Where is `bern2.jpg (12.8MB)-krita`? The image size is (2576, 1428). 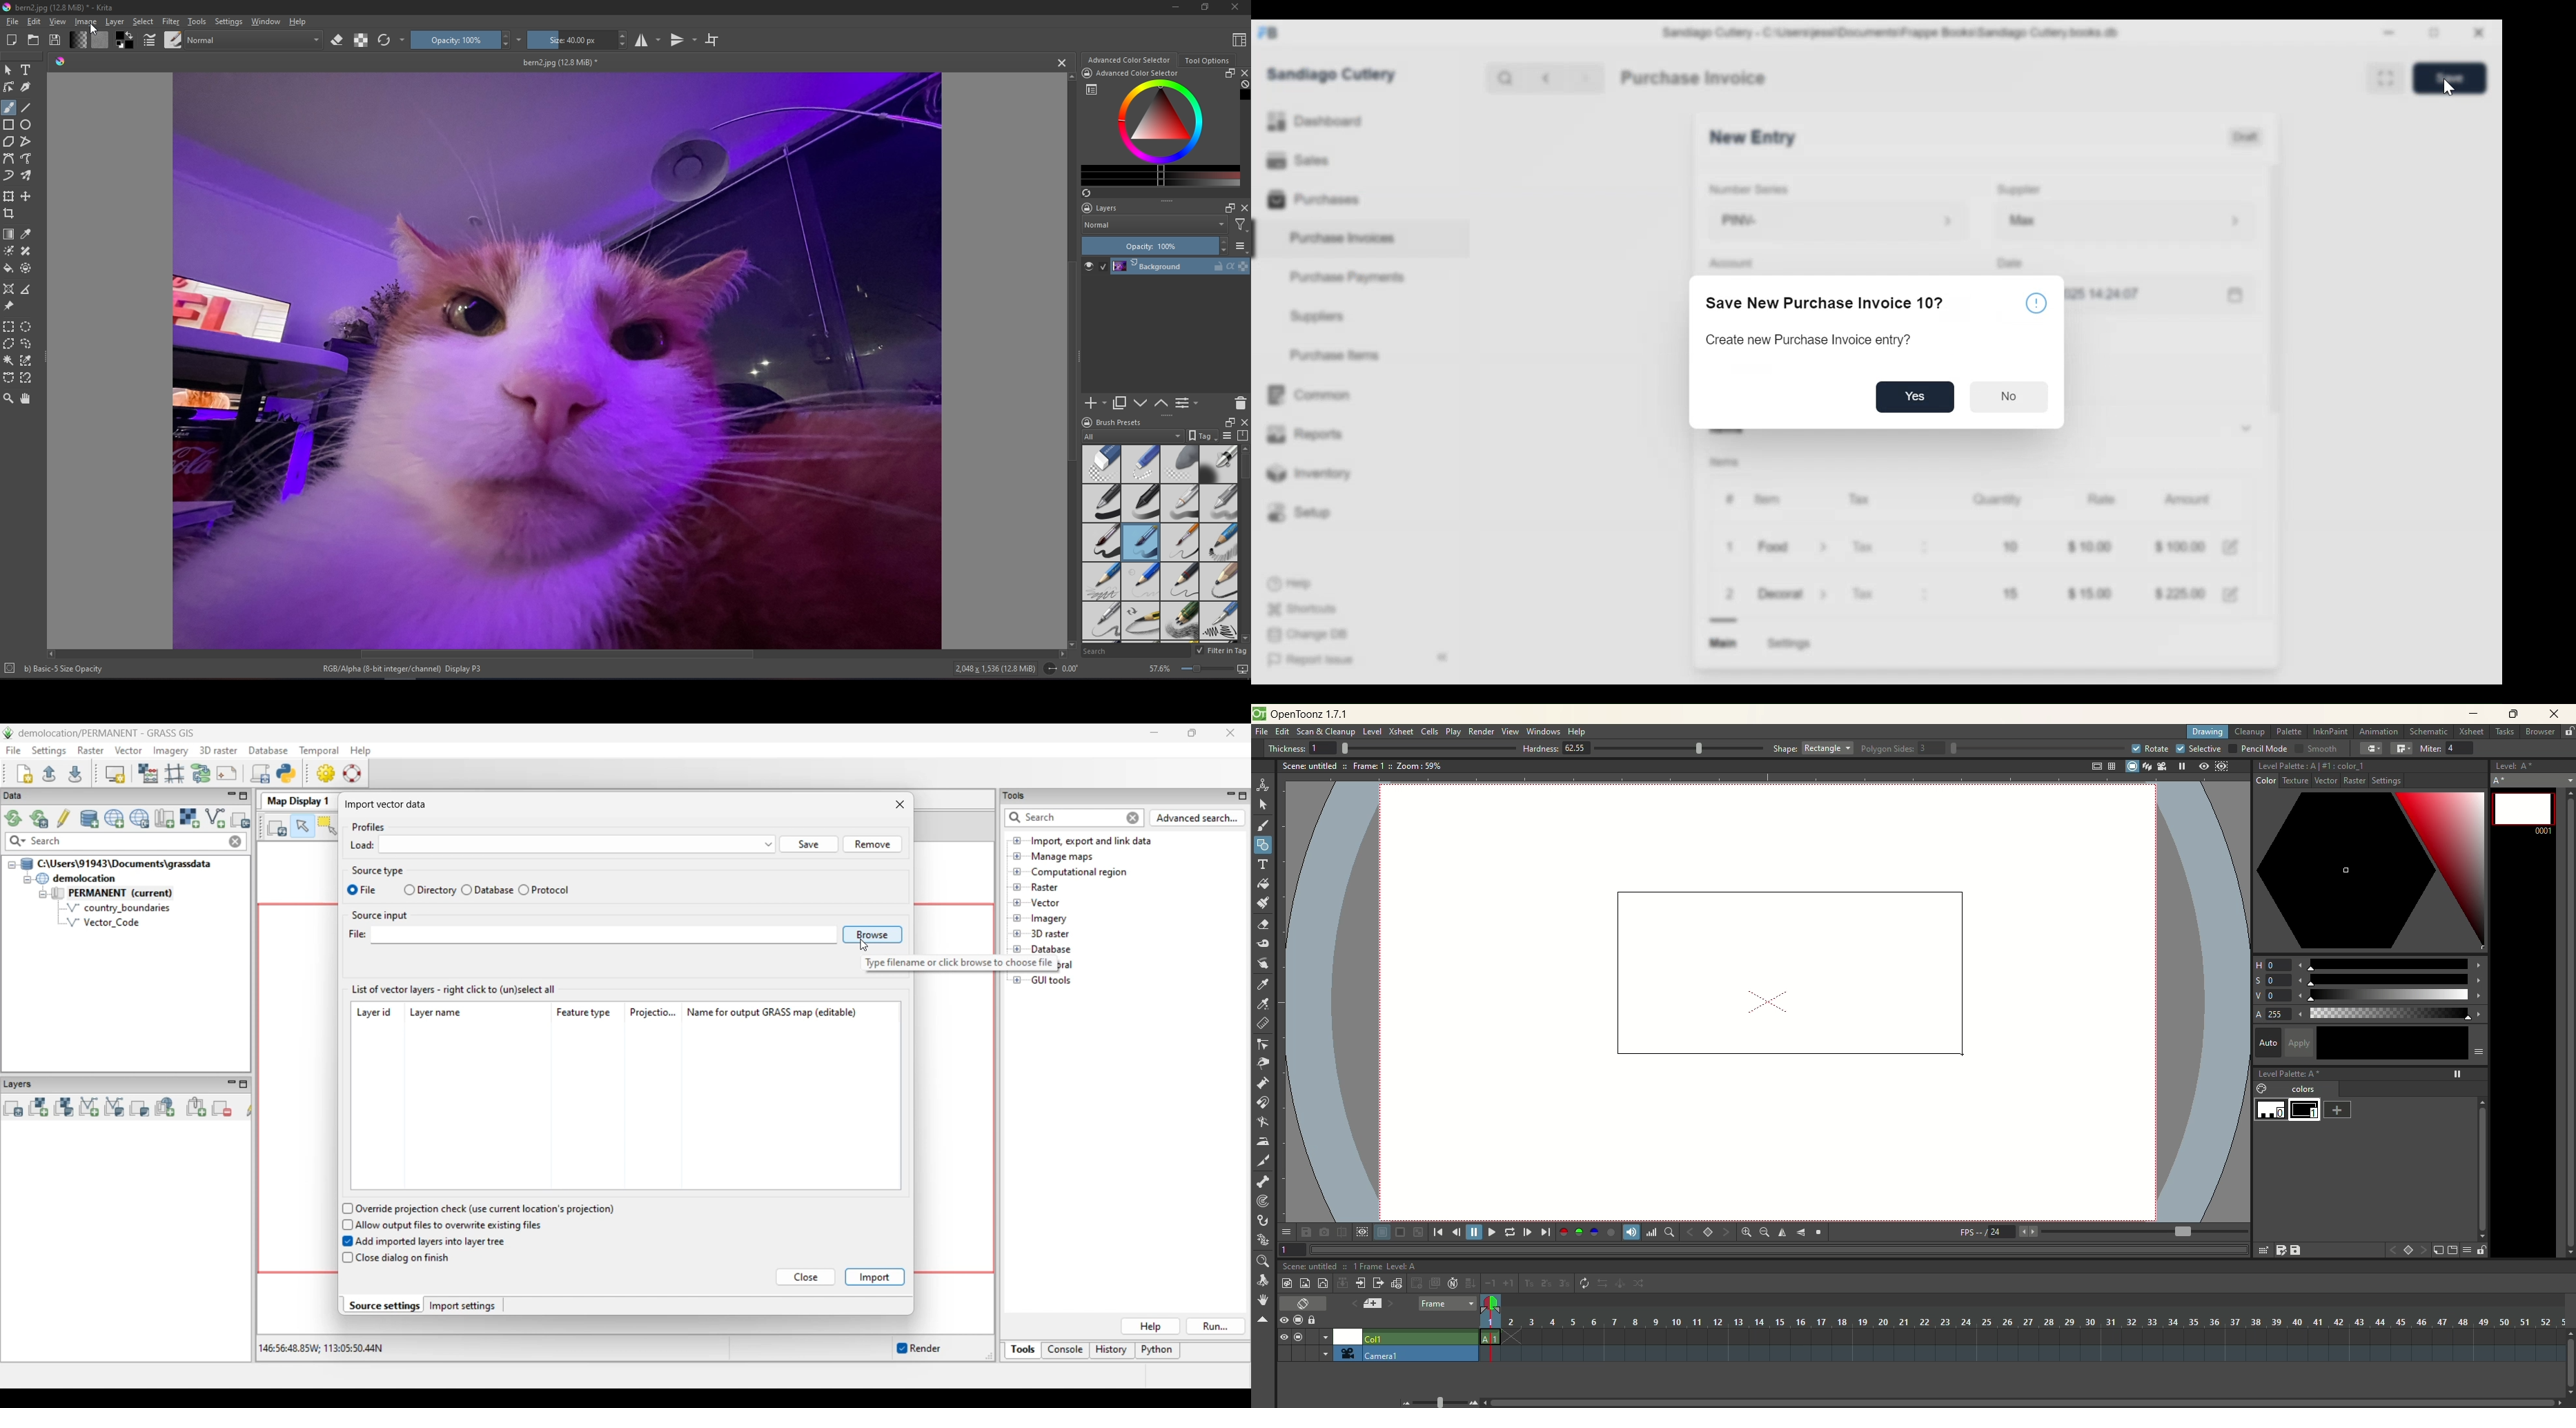 bern2.jpg (12.8MB)-krita is located at coordinates (58, 8).